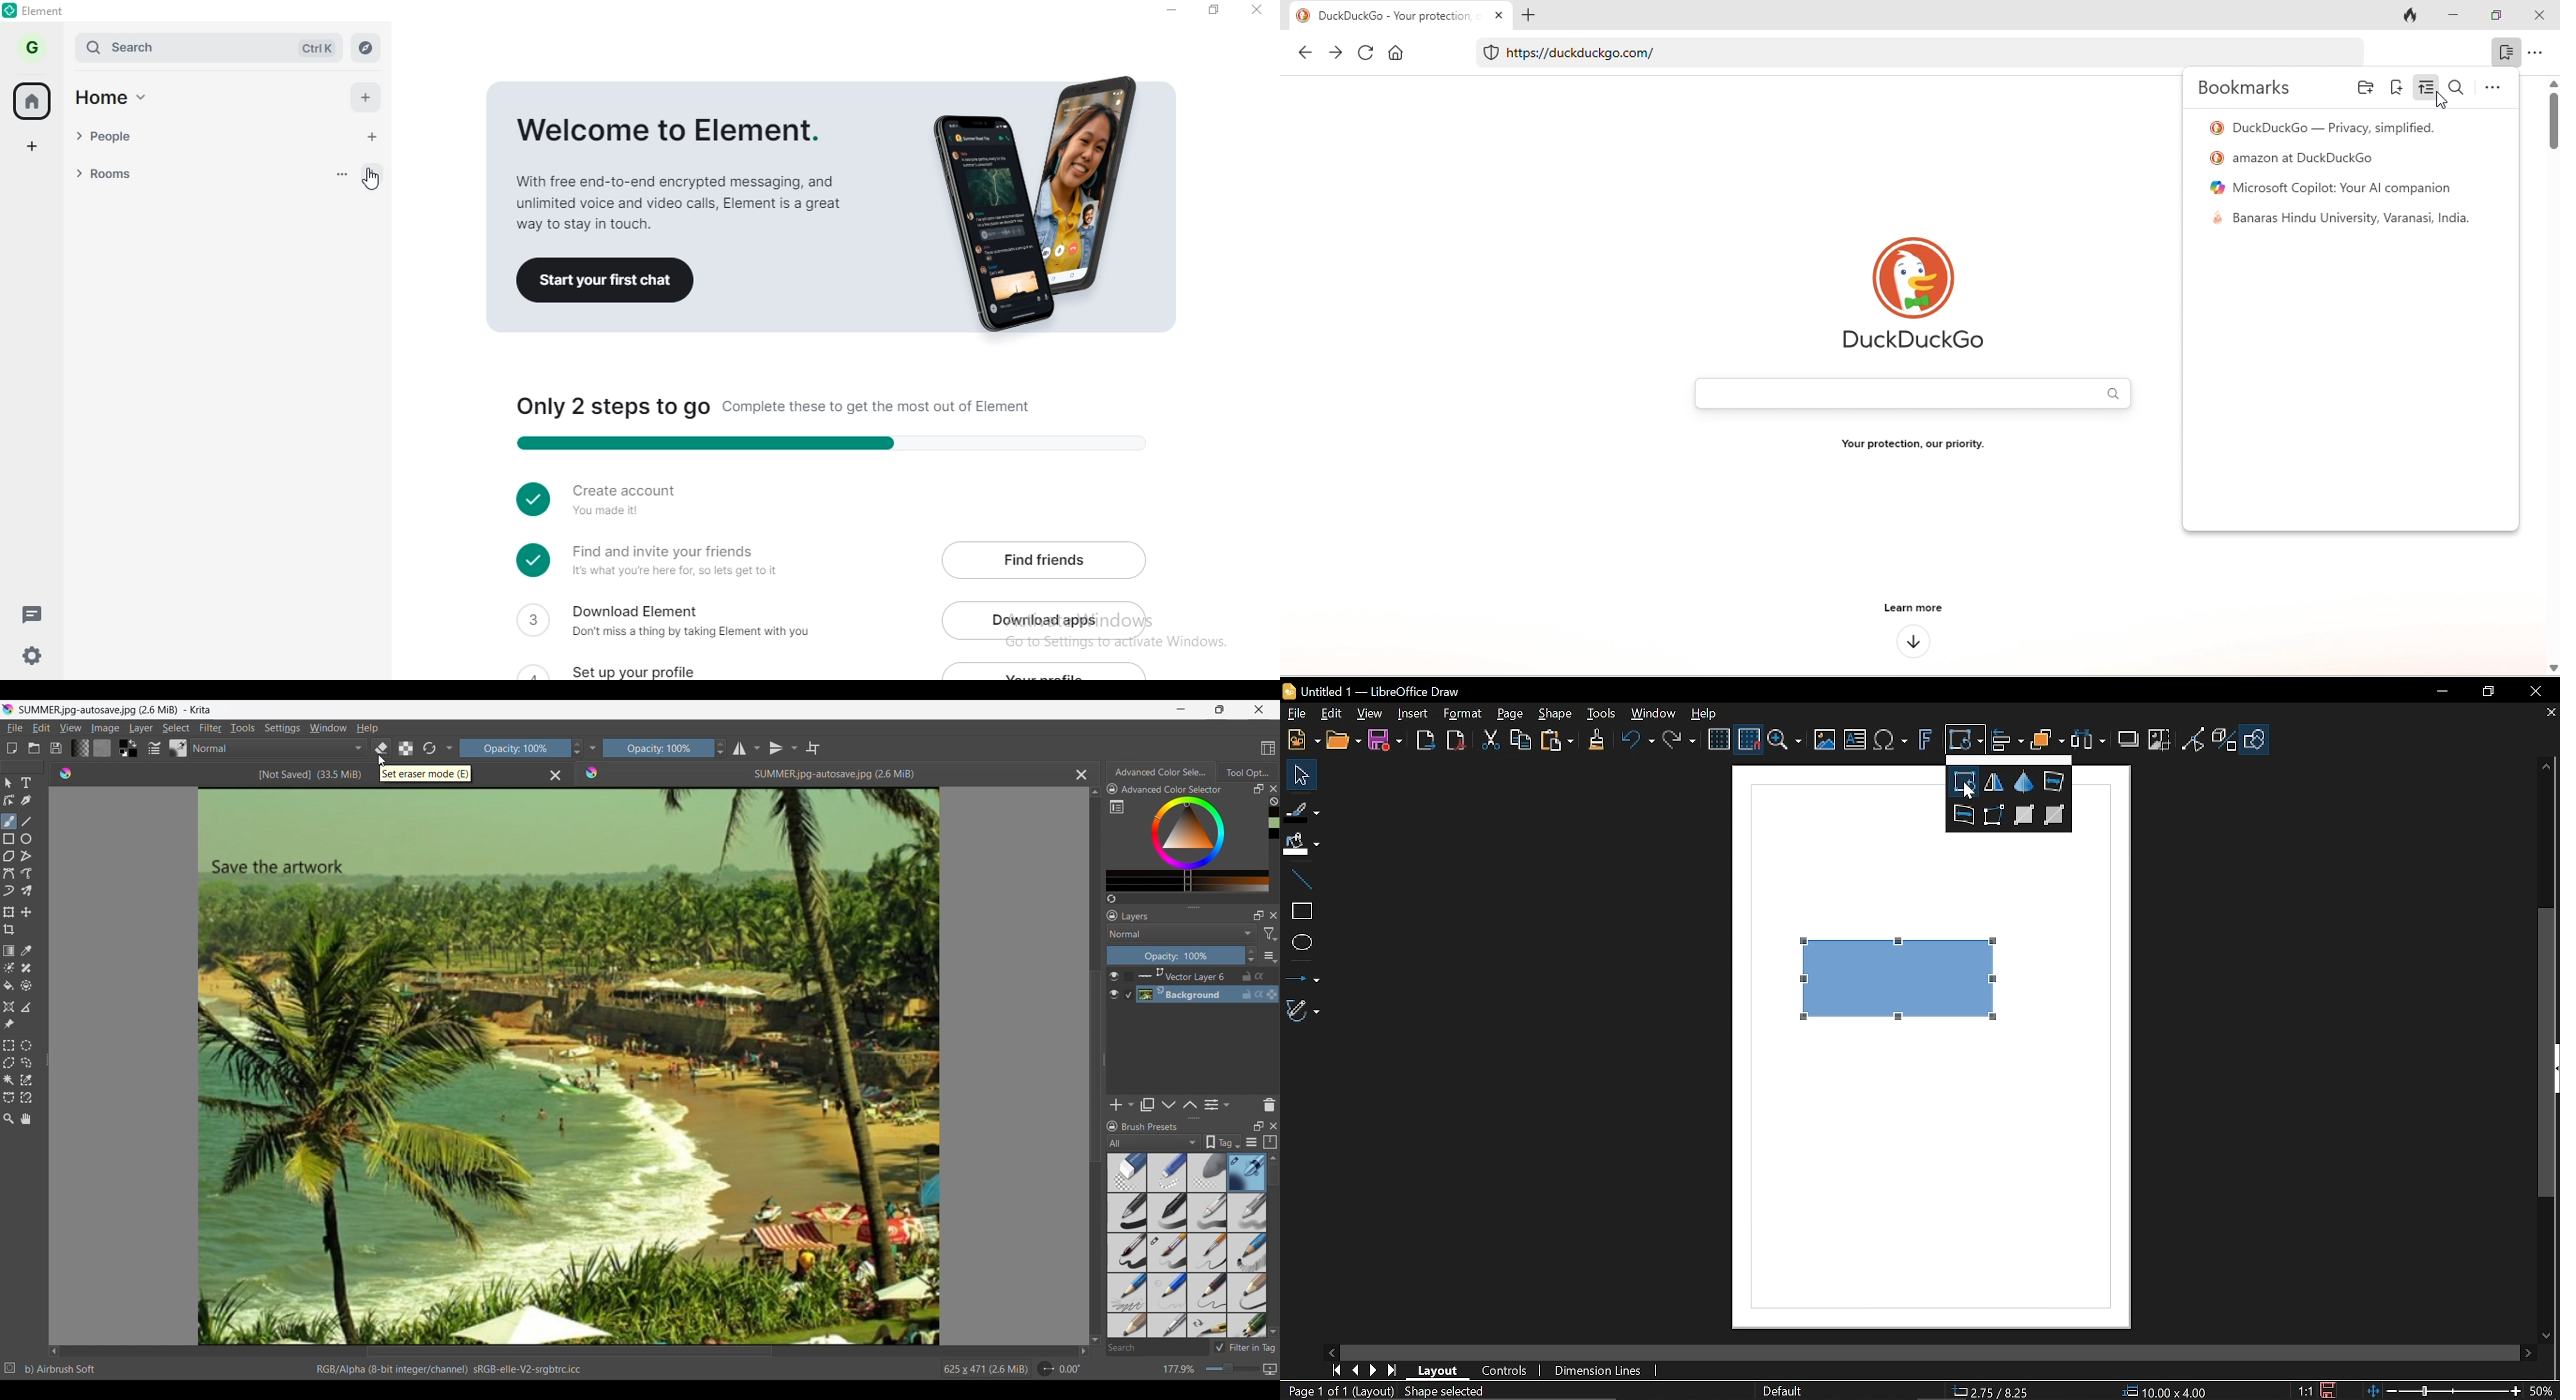  What do you see at coordinates (1704, 714) in the screenshot?
I see `Help` at bounding box center [1704, 714].